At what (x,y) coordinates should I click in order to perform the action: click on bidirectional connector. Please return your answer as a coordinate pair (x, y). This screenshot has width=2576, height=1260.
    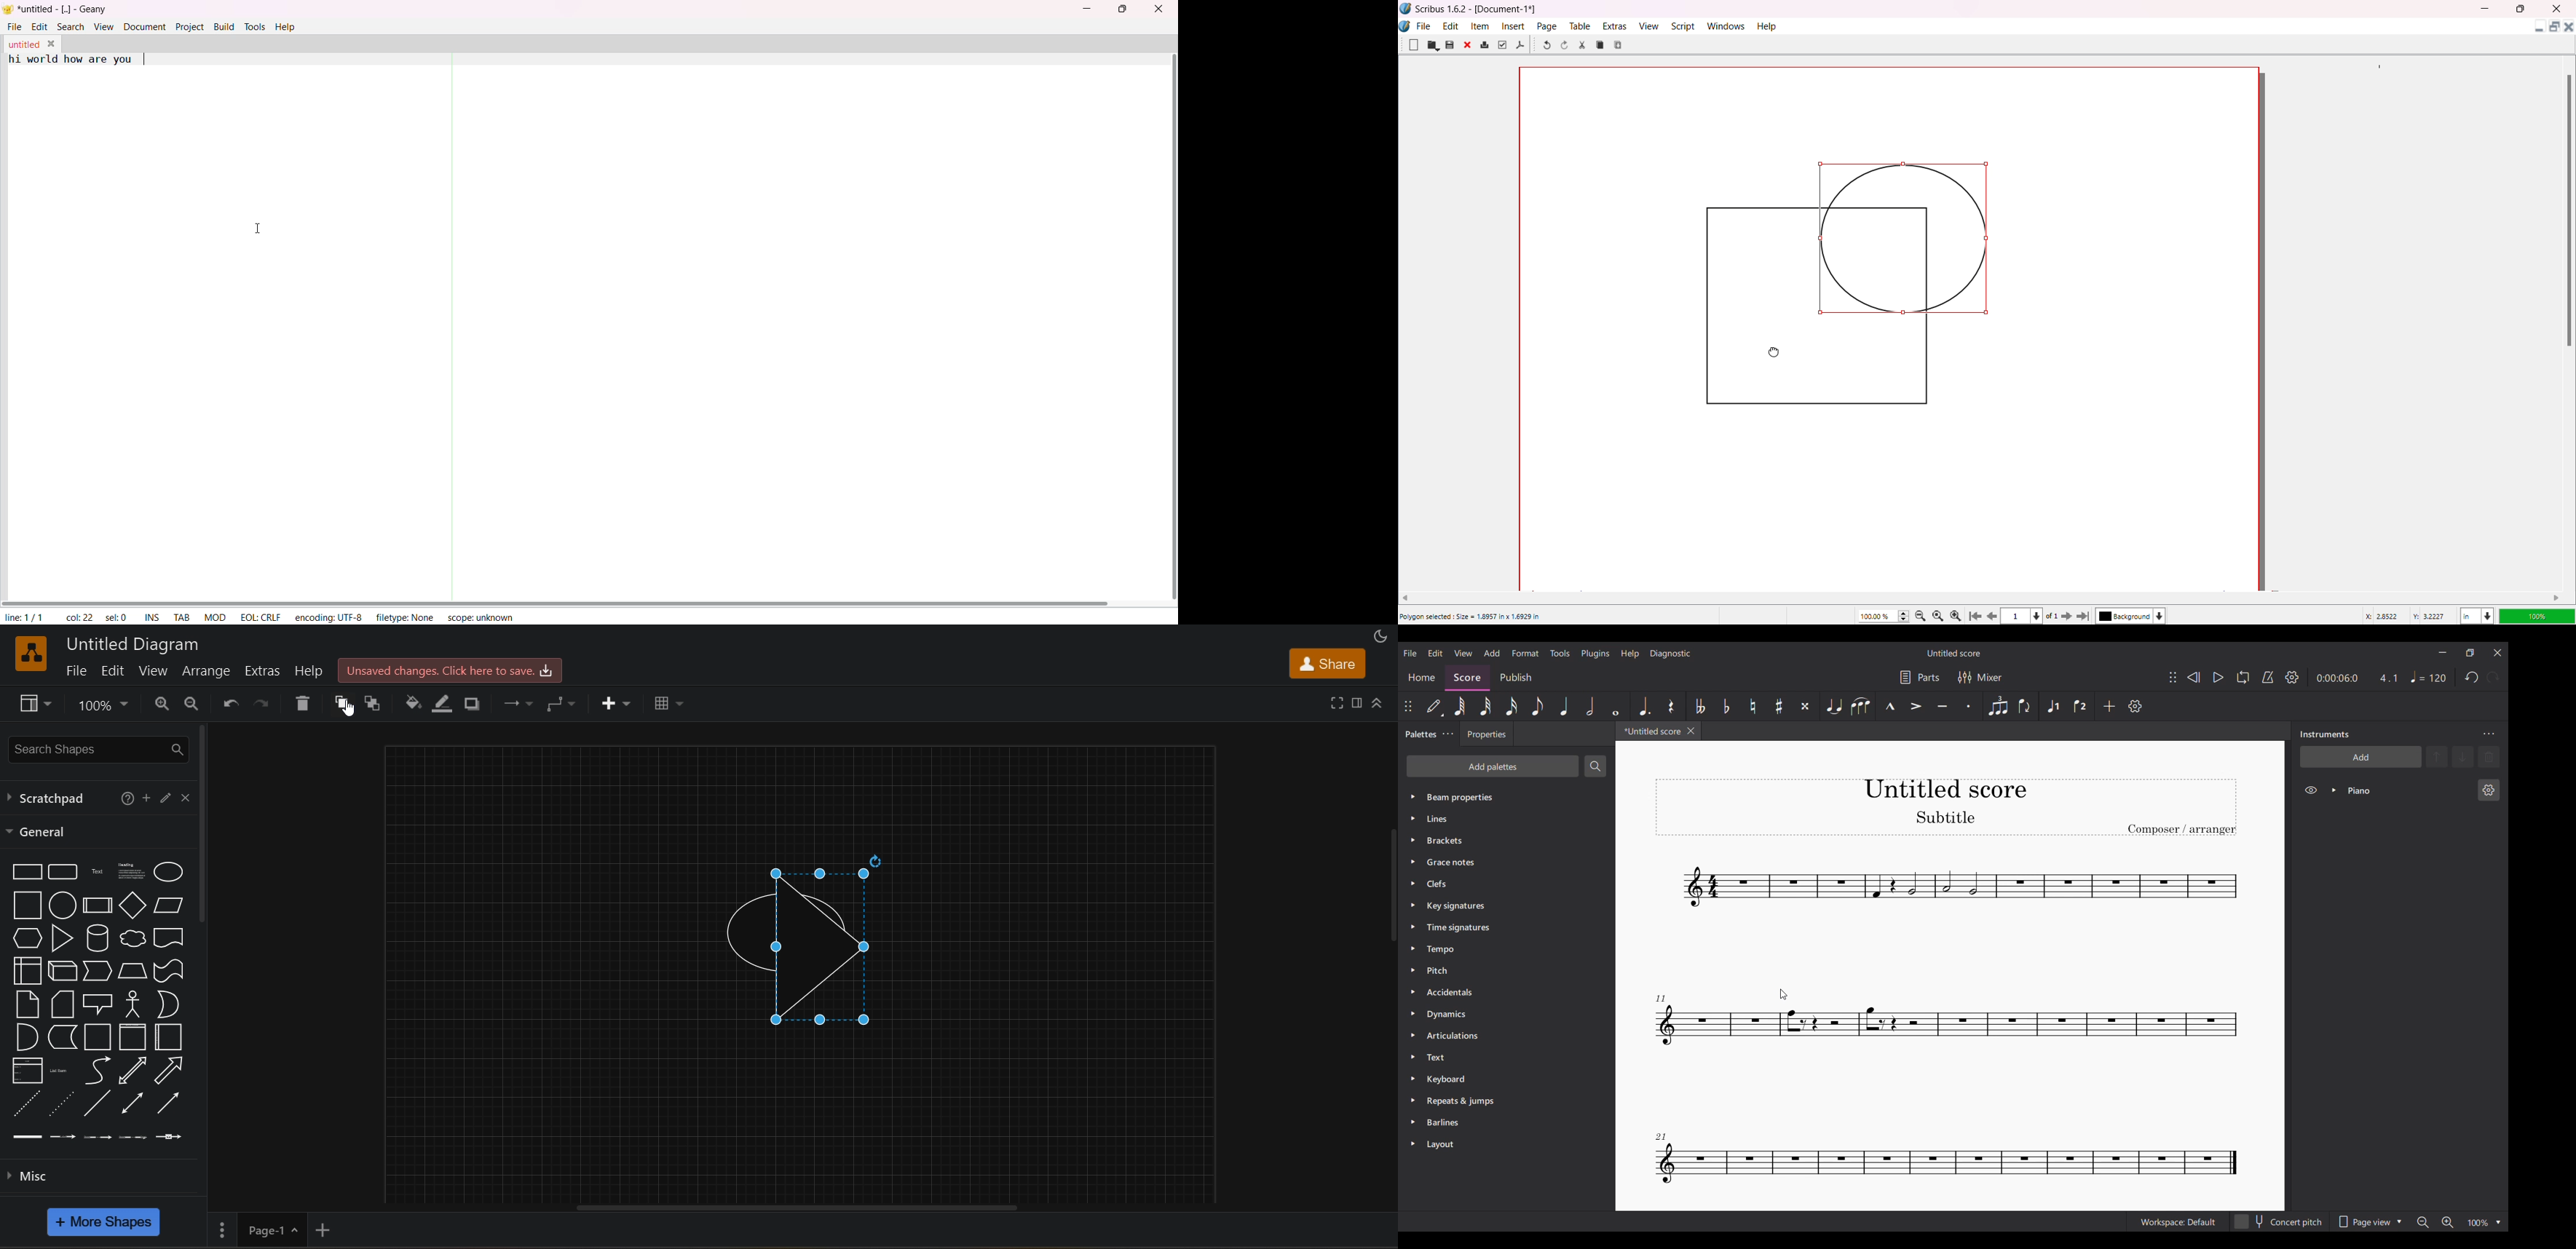
    Looking at the image, I should click on (132, 1102).